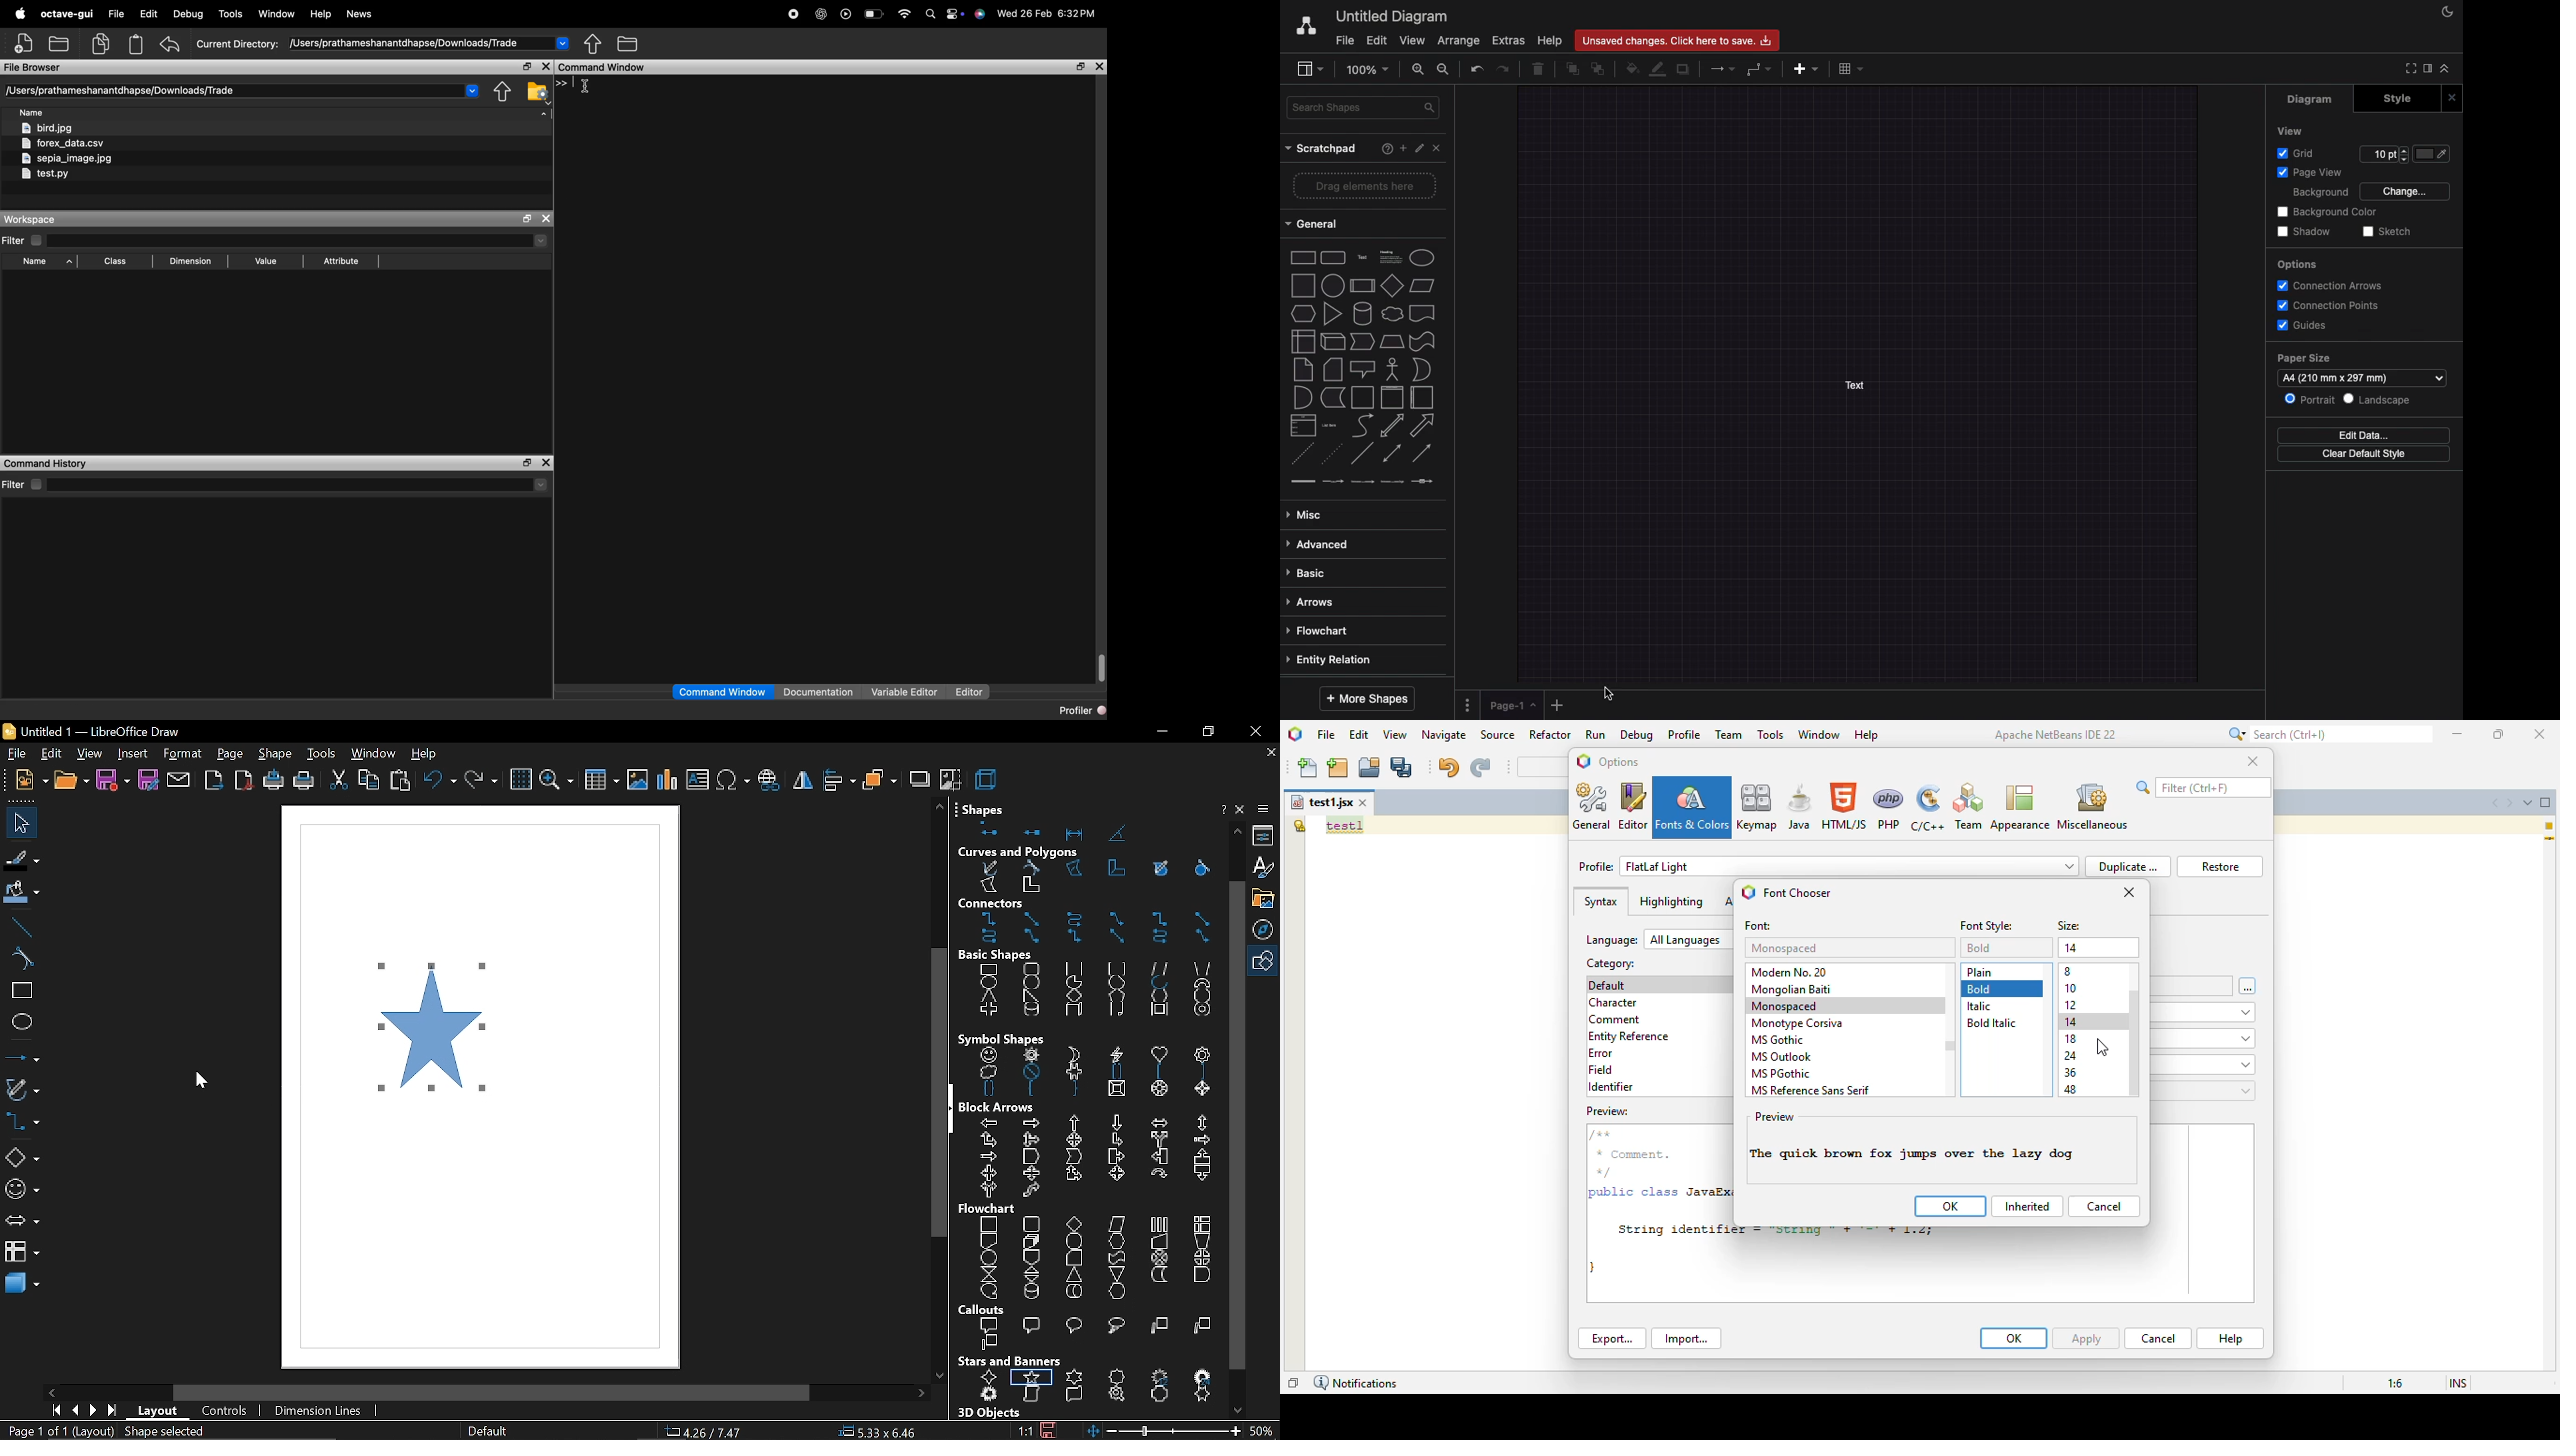  What do you see at coordinates (242, 781) in the screenshot?
I see `export as` at bounding box center [242, 781].